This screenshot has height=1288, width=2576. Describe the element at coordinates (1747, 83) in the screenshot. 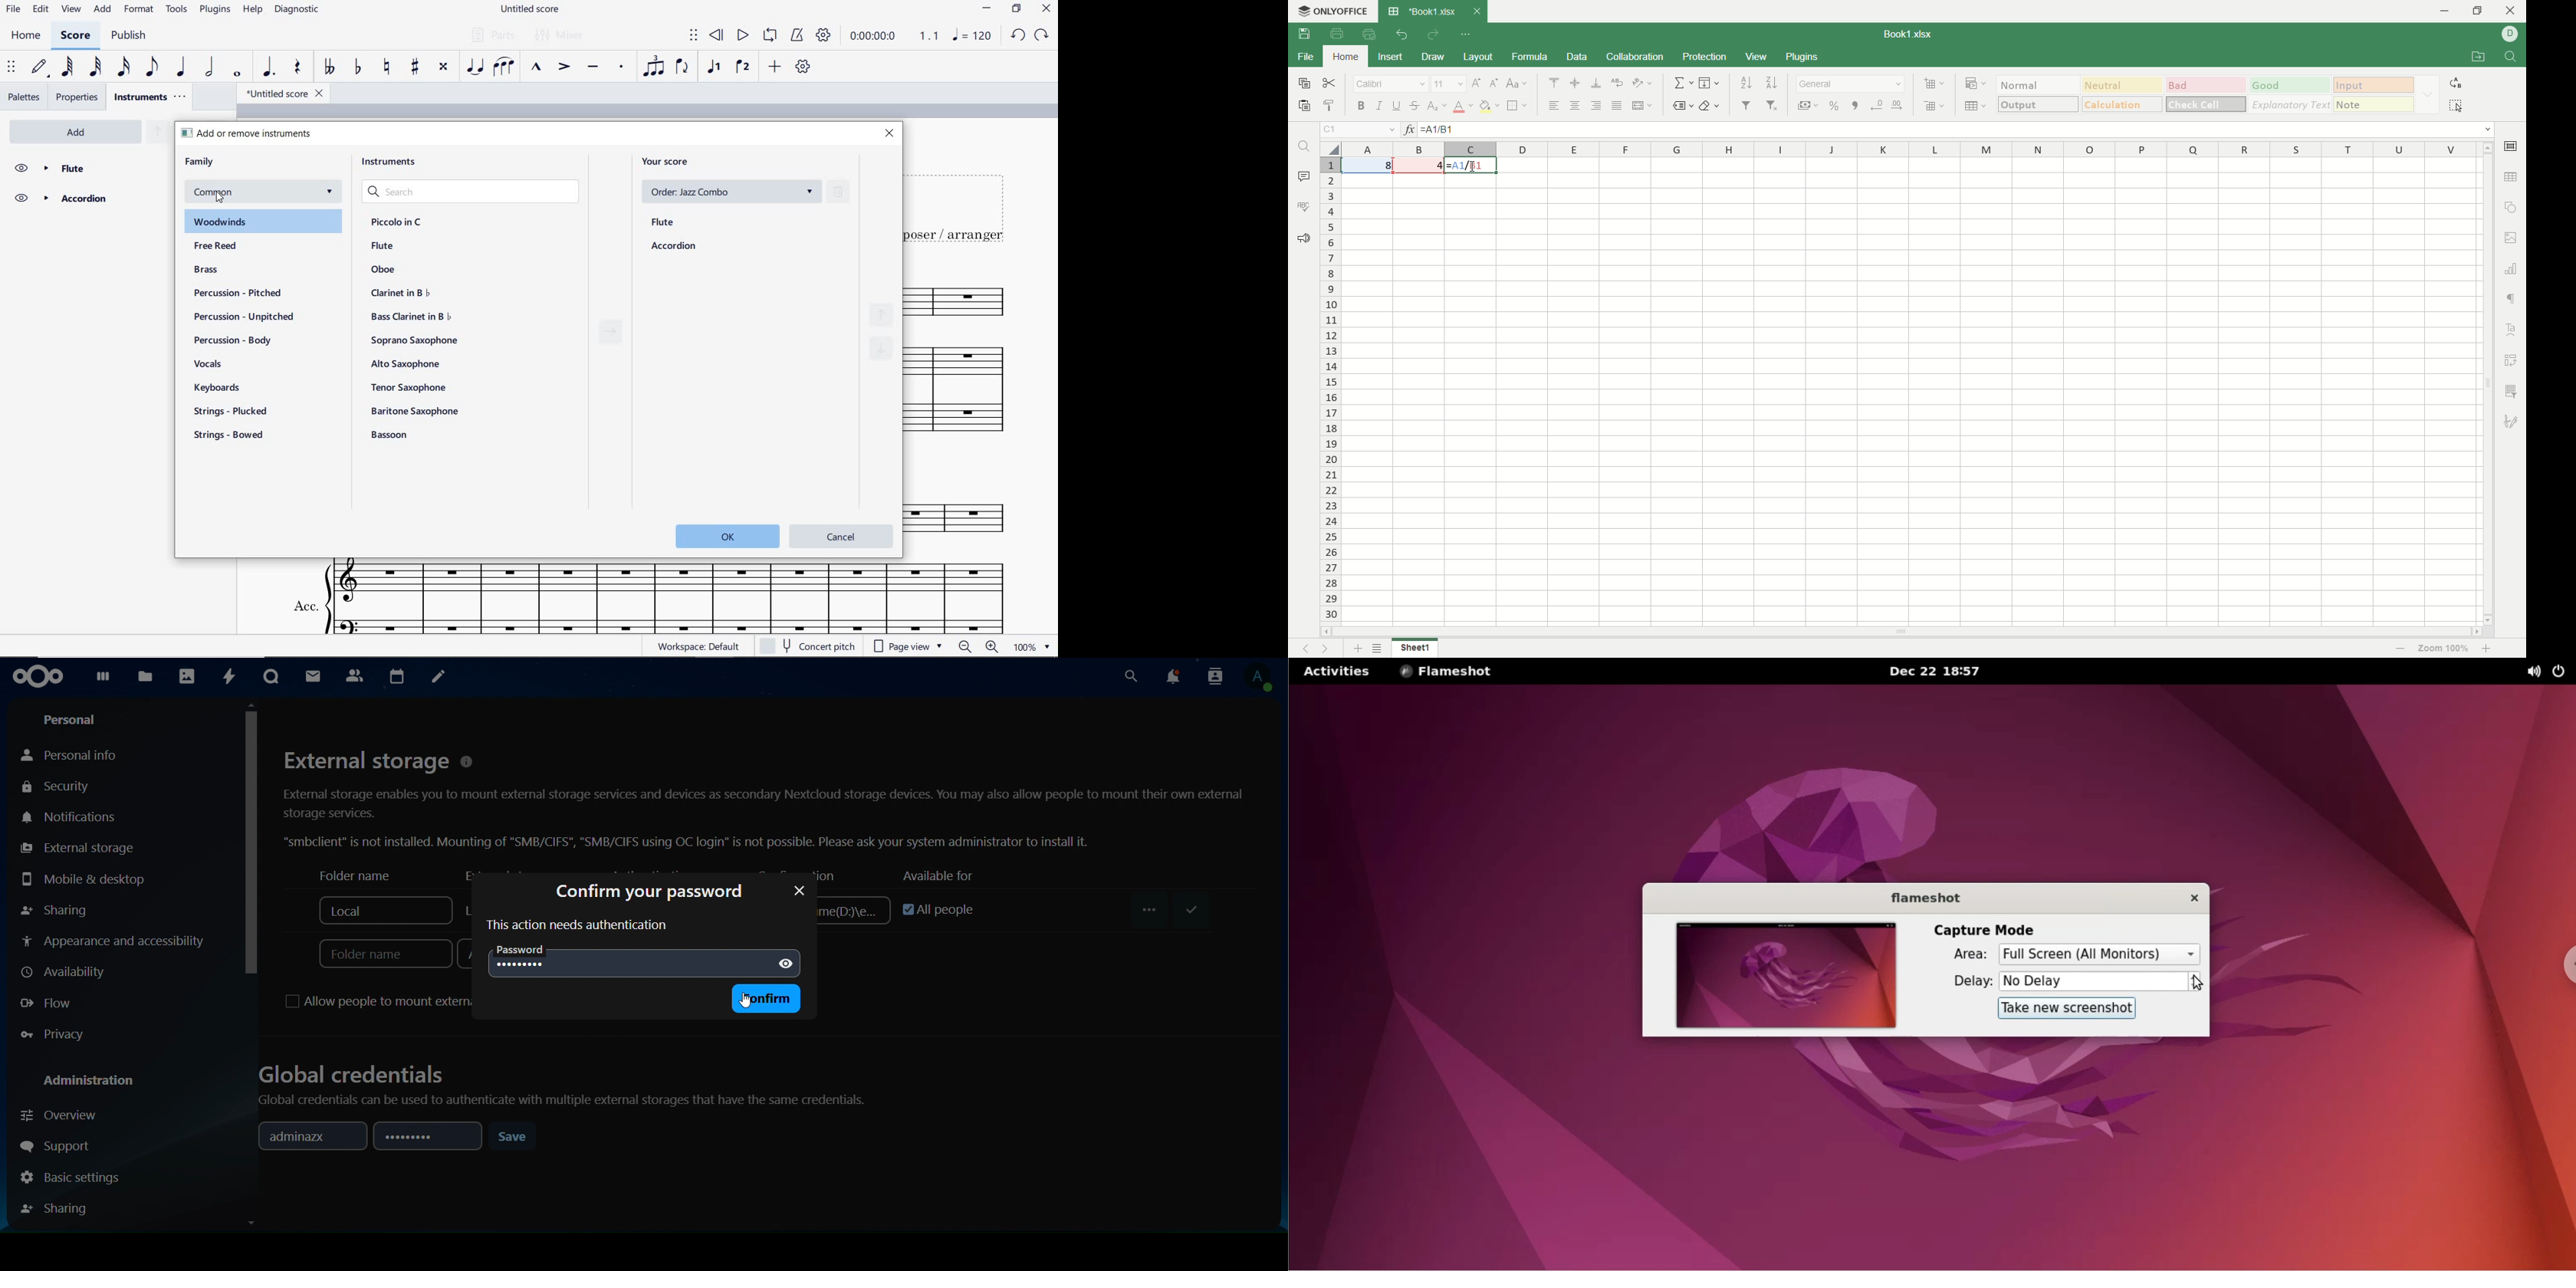

I see `sort ascending` at that location.